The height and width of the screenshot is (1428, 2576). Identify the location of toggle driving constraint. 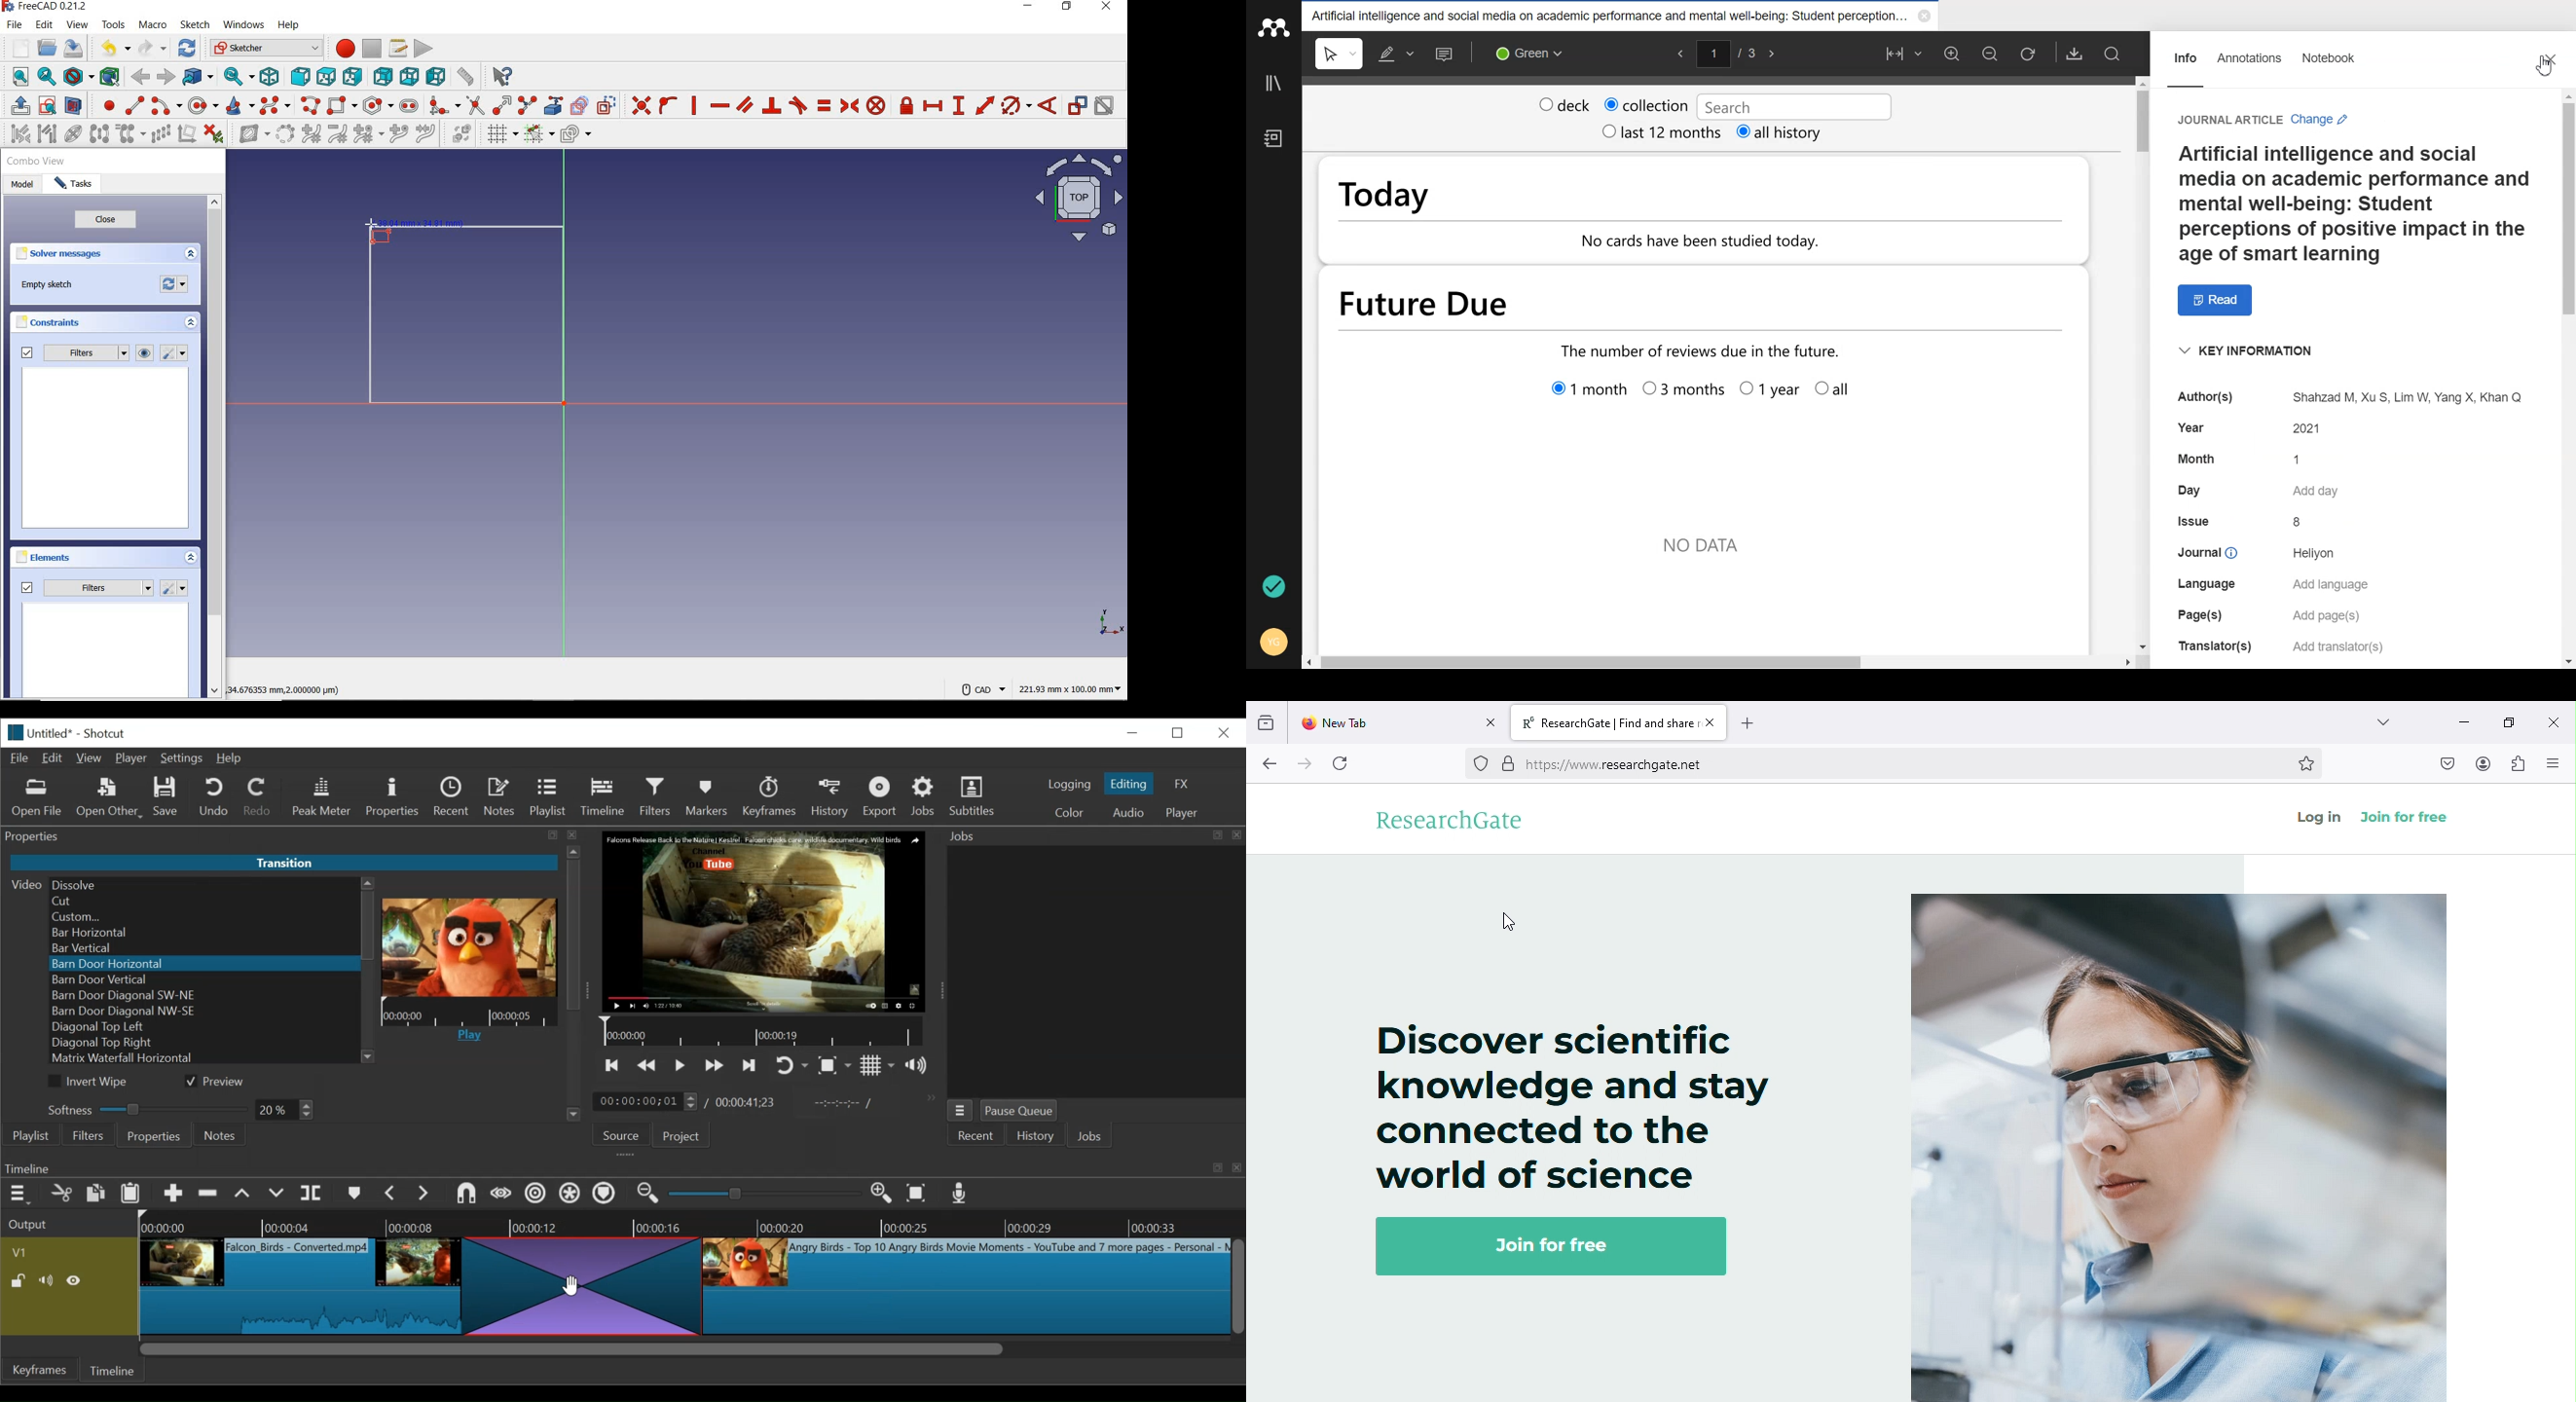
(1078, 105).